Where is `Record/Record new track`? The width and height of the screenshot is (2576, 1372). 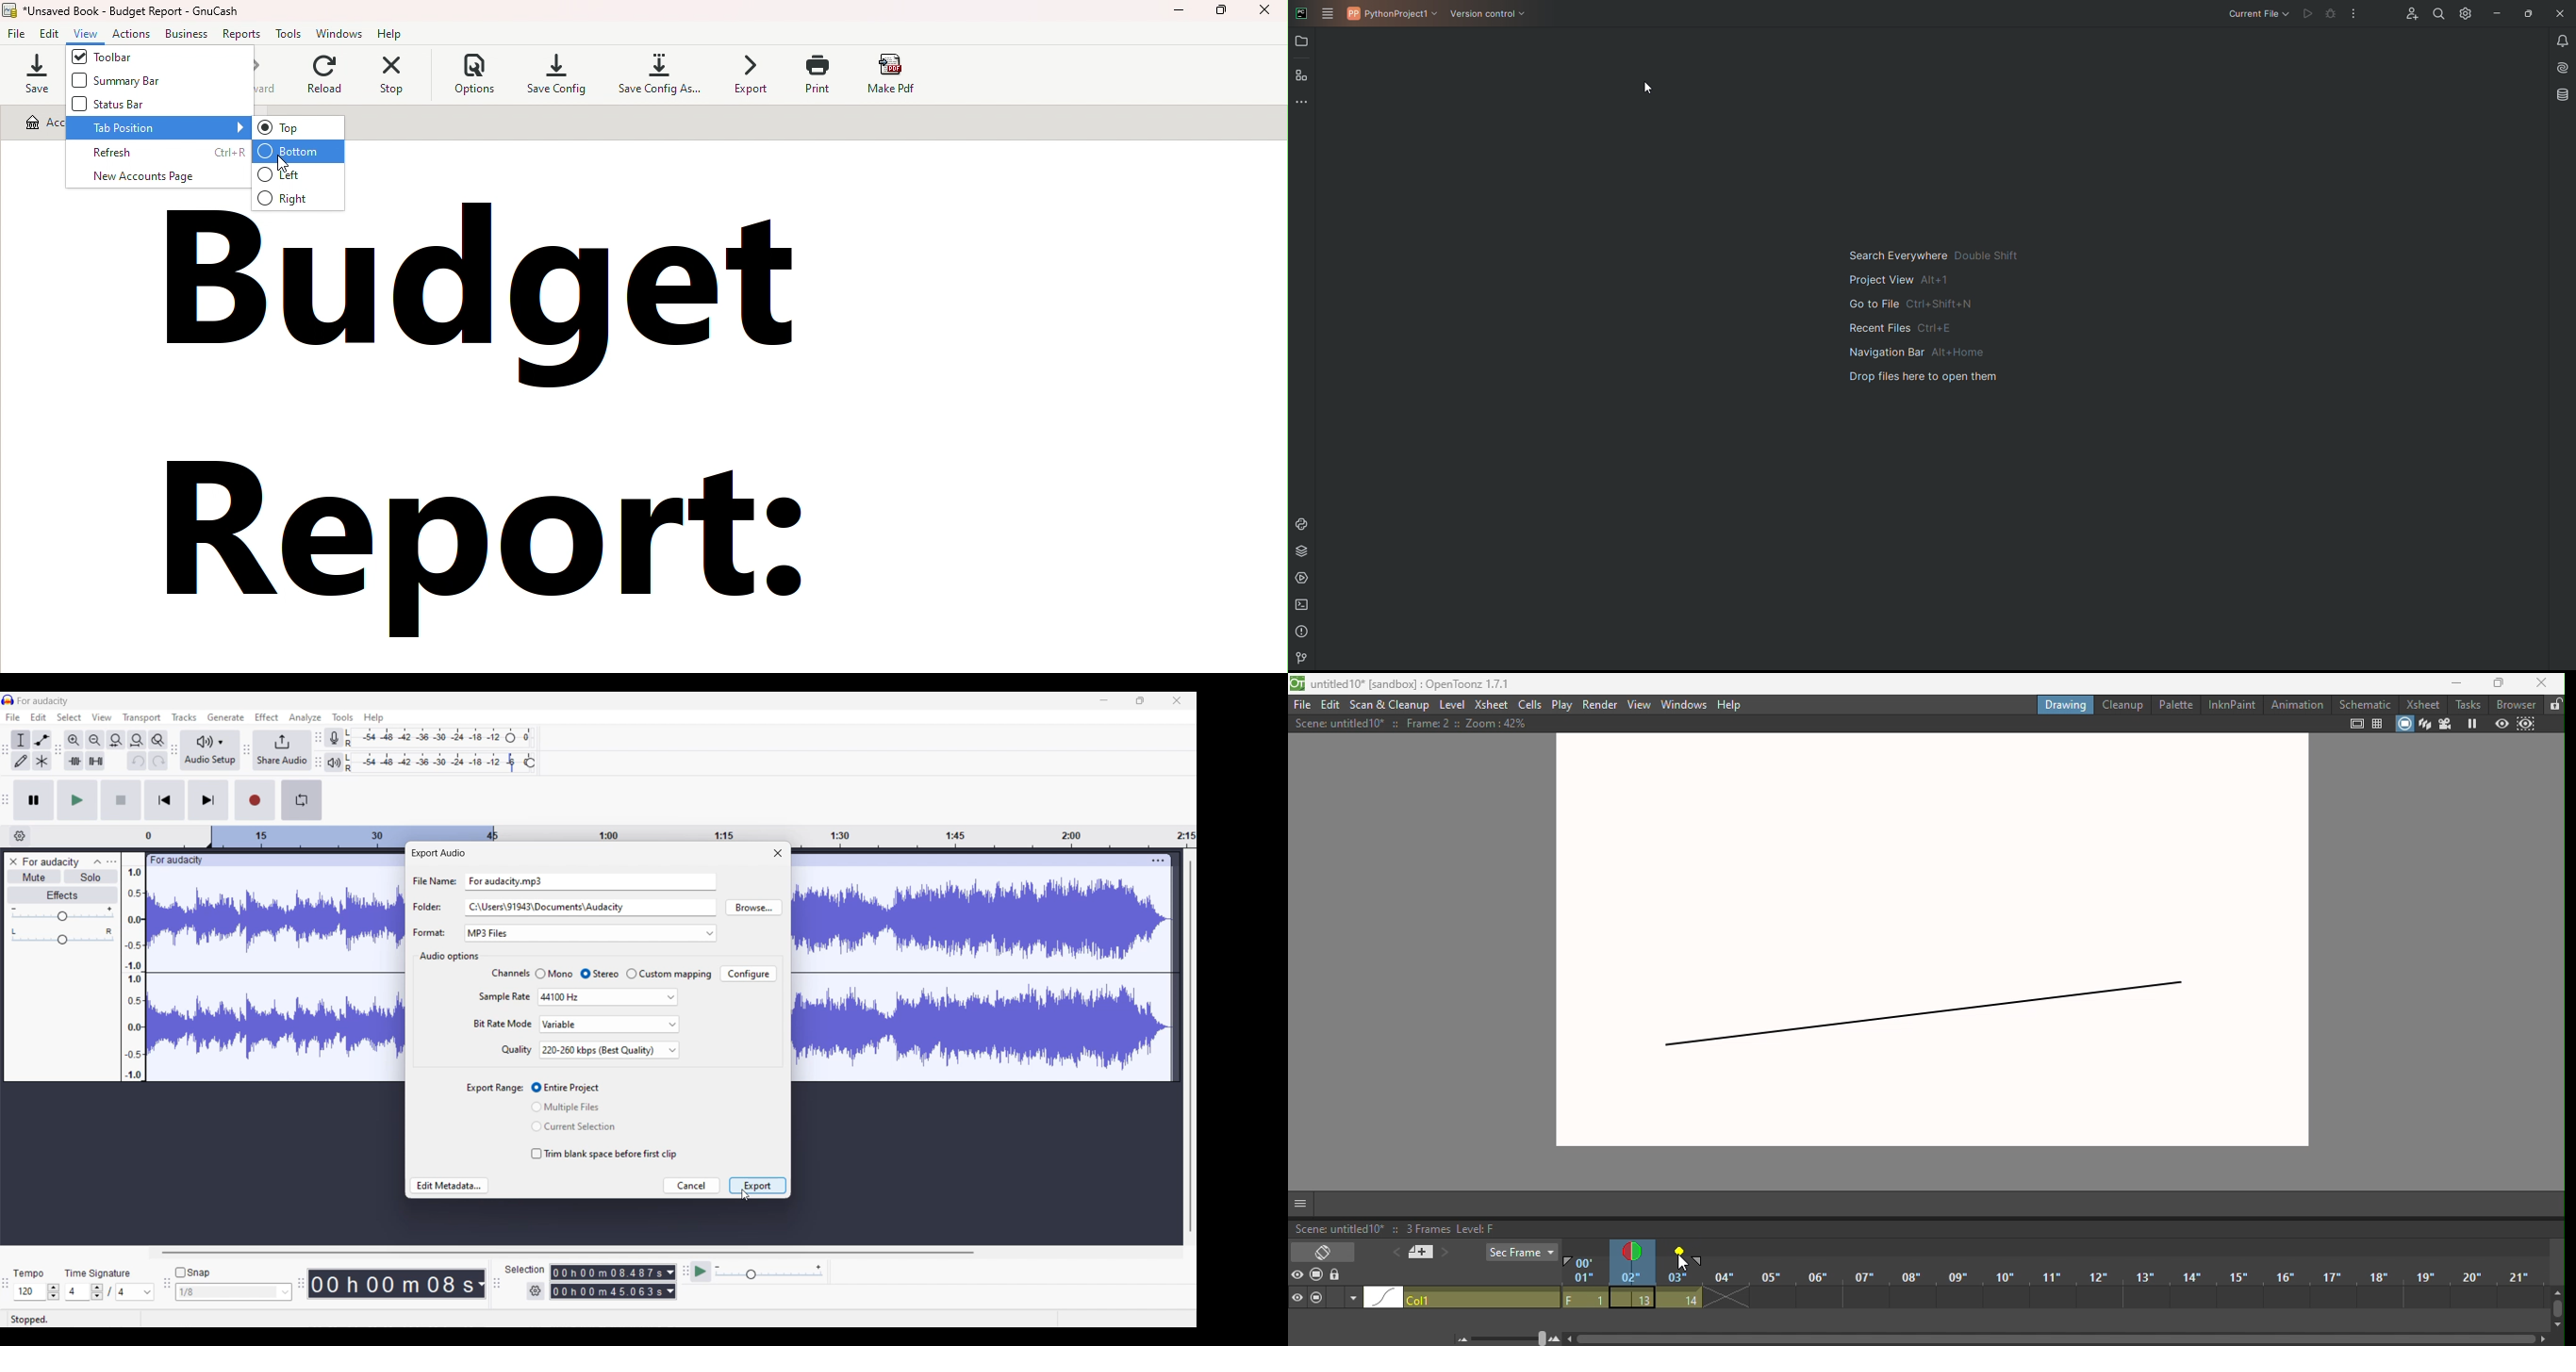 Record/Record new track is located at coordinates (256, 800).